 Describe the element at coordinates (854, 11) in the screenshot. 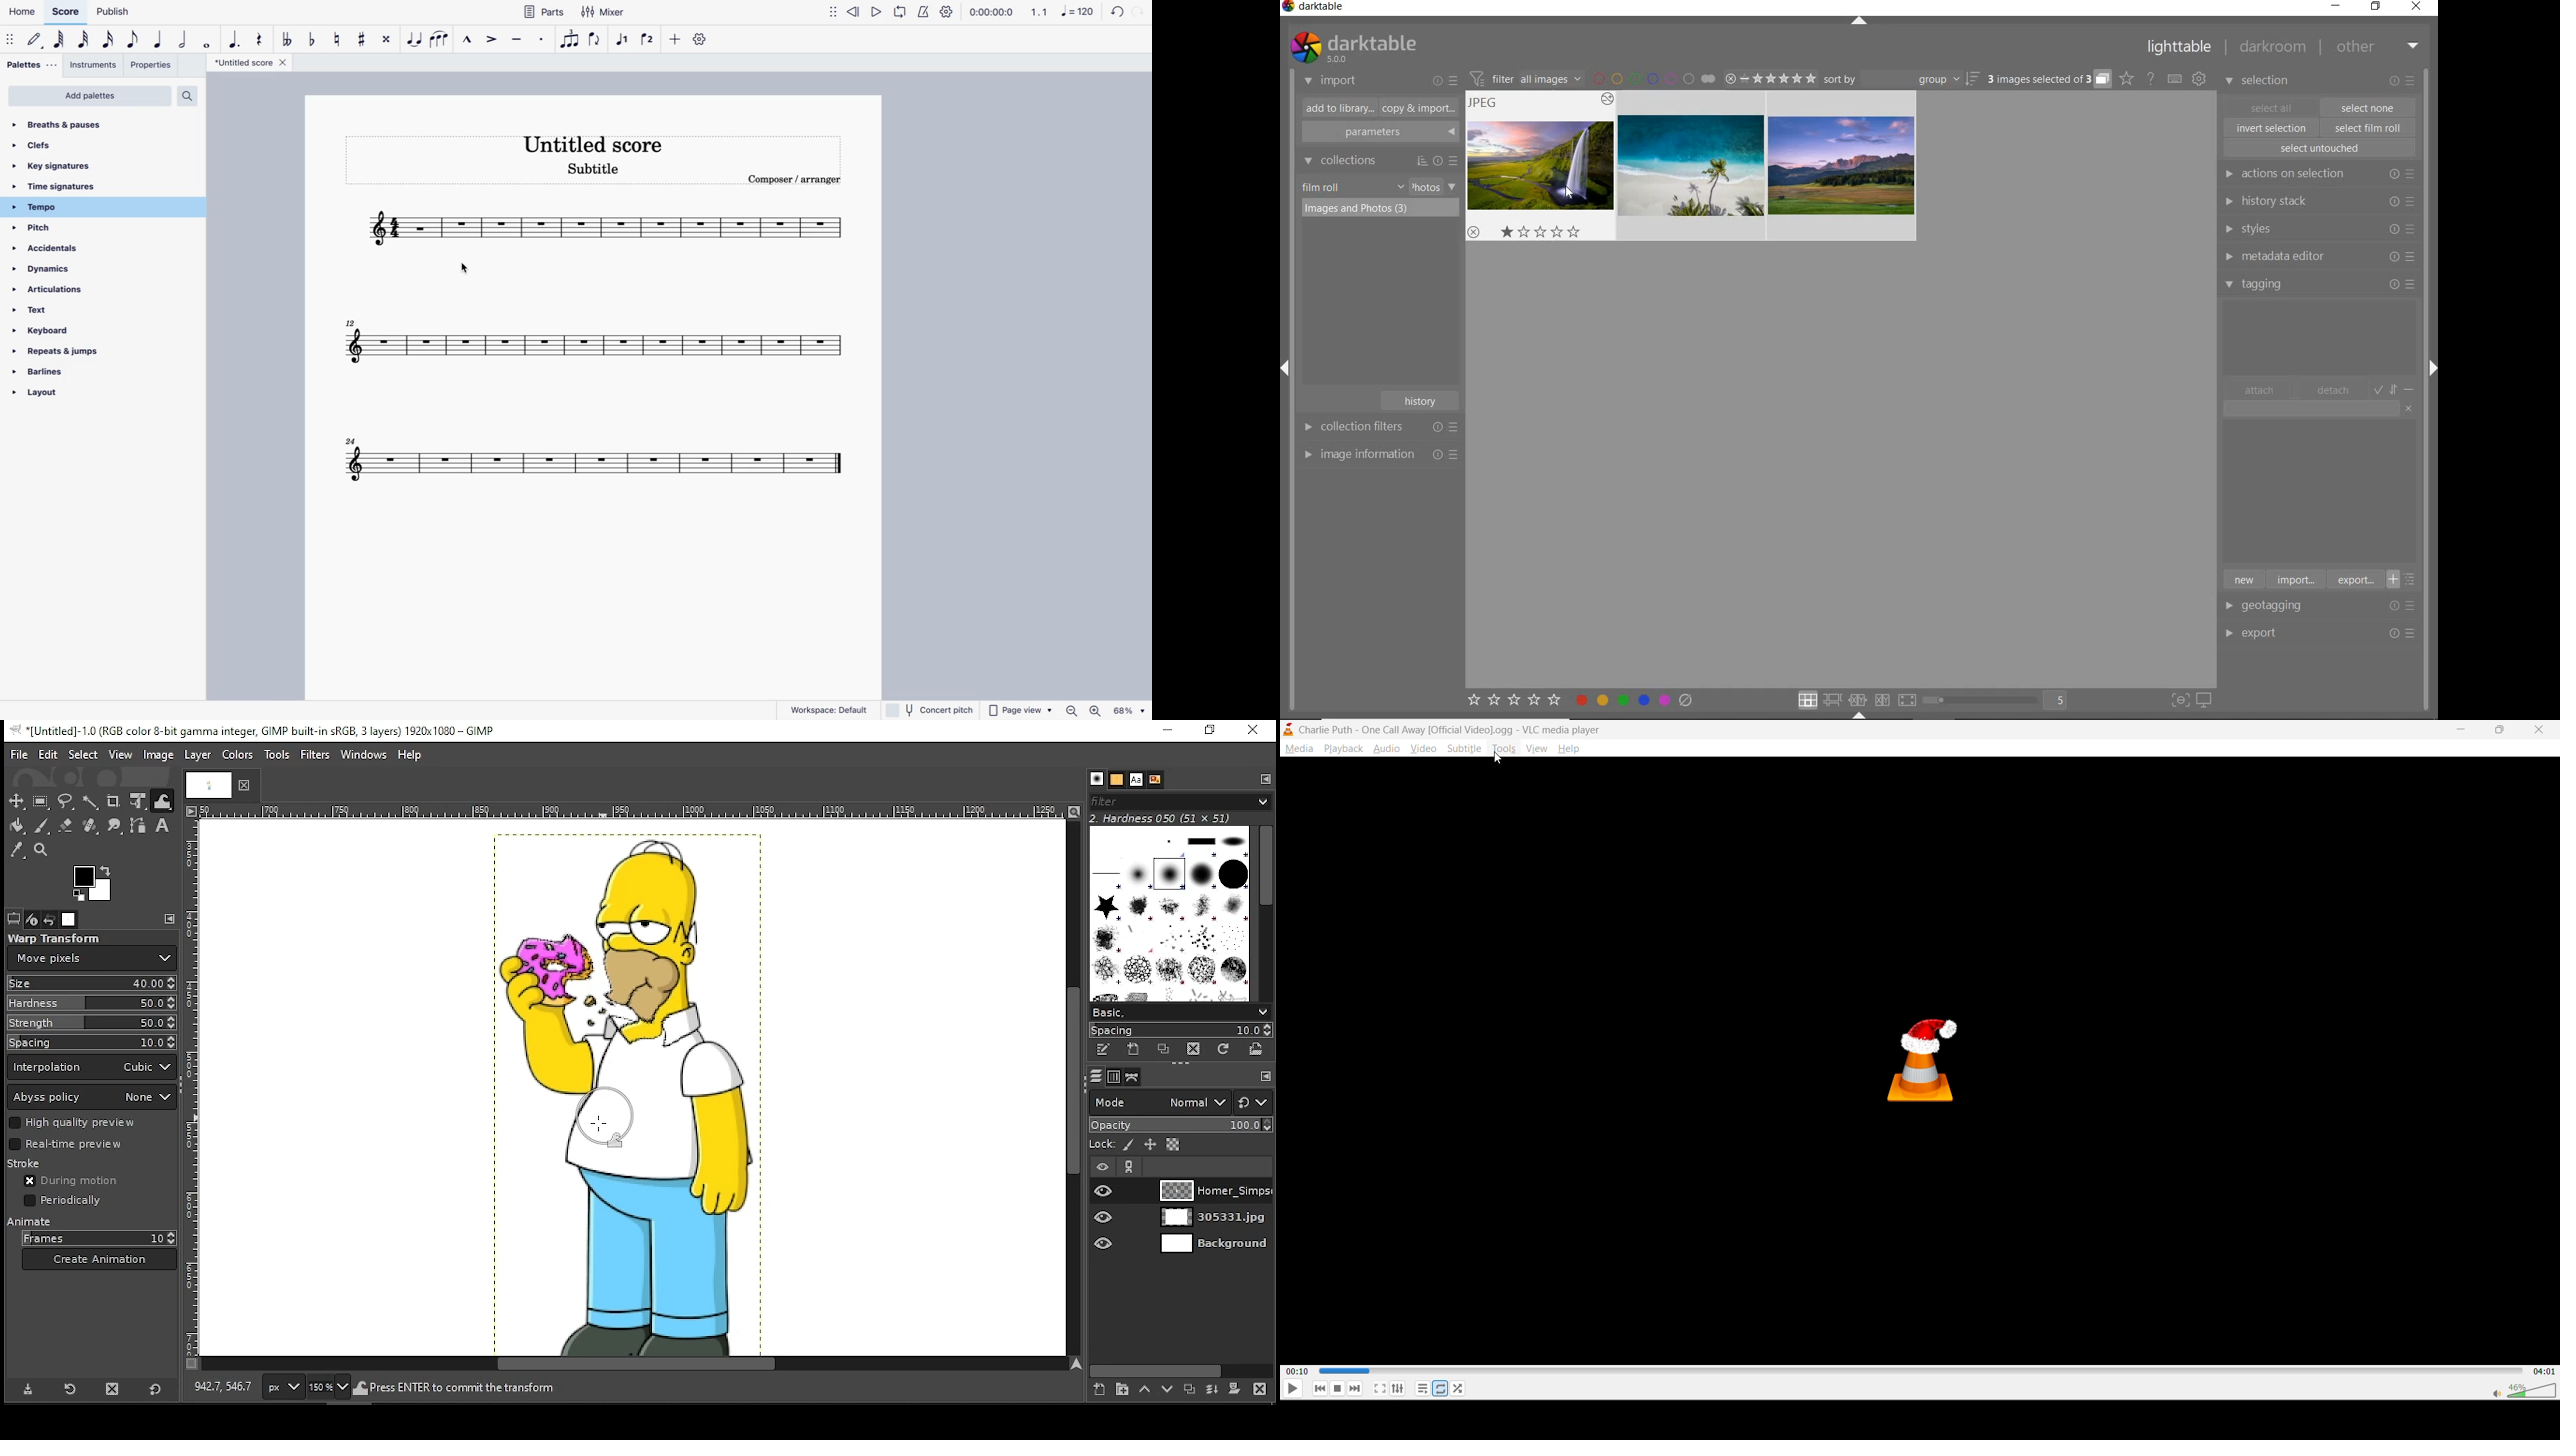

I see `rewind` at that location.